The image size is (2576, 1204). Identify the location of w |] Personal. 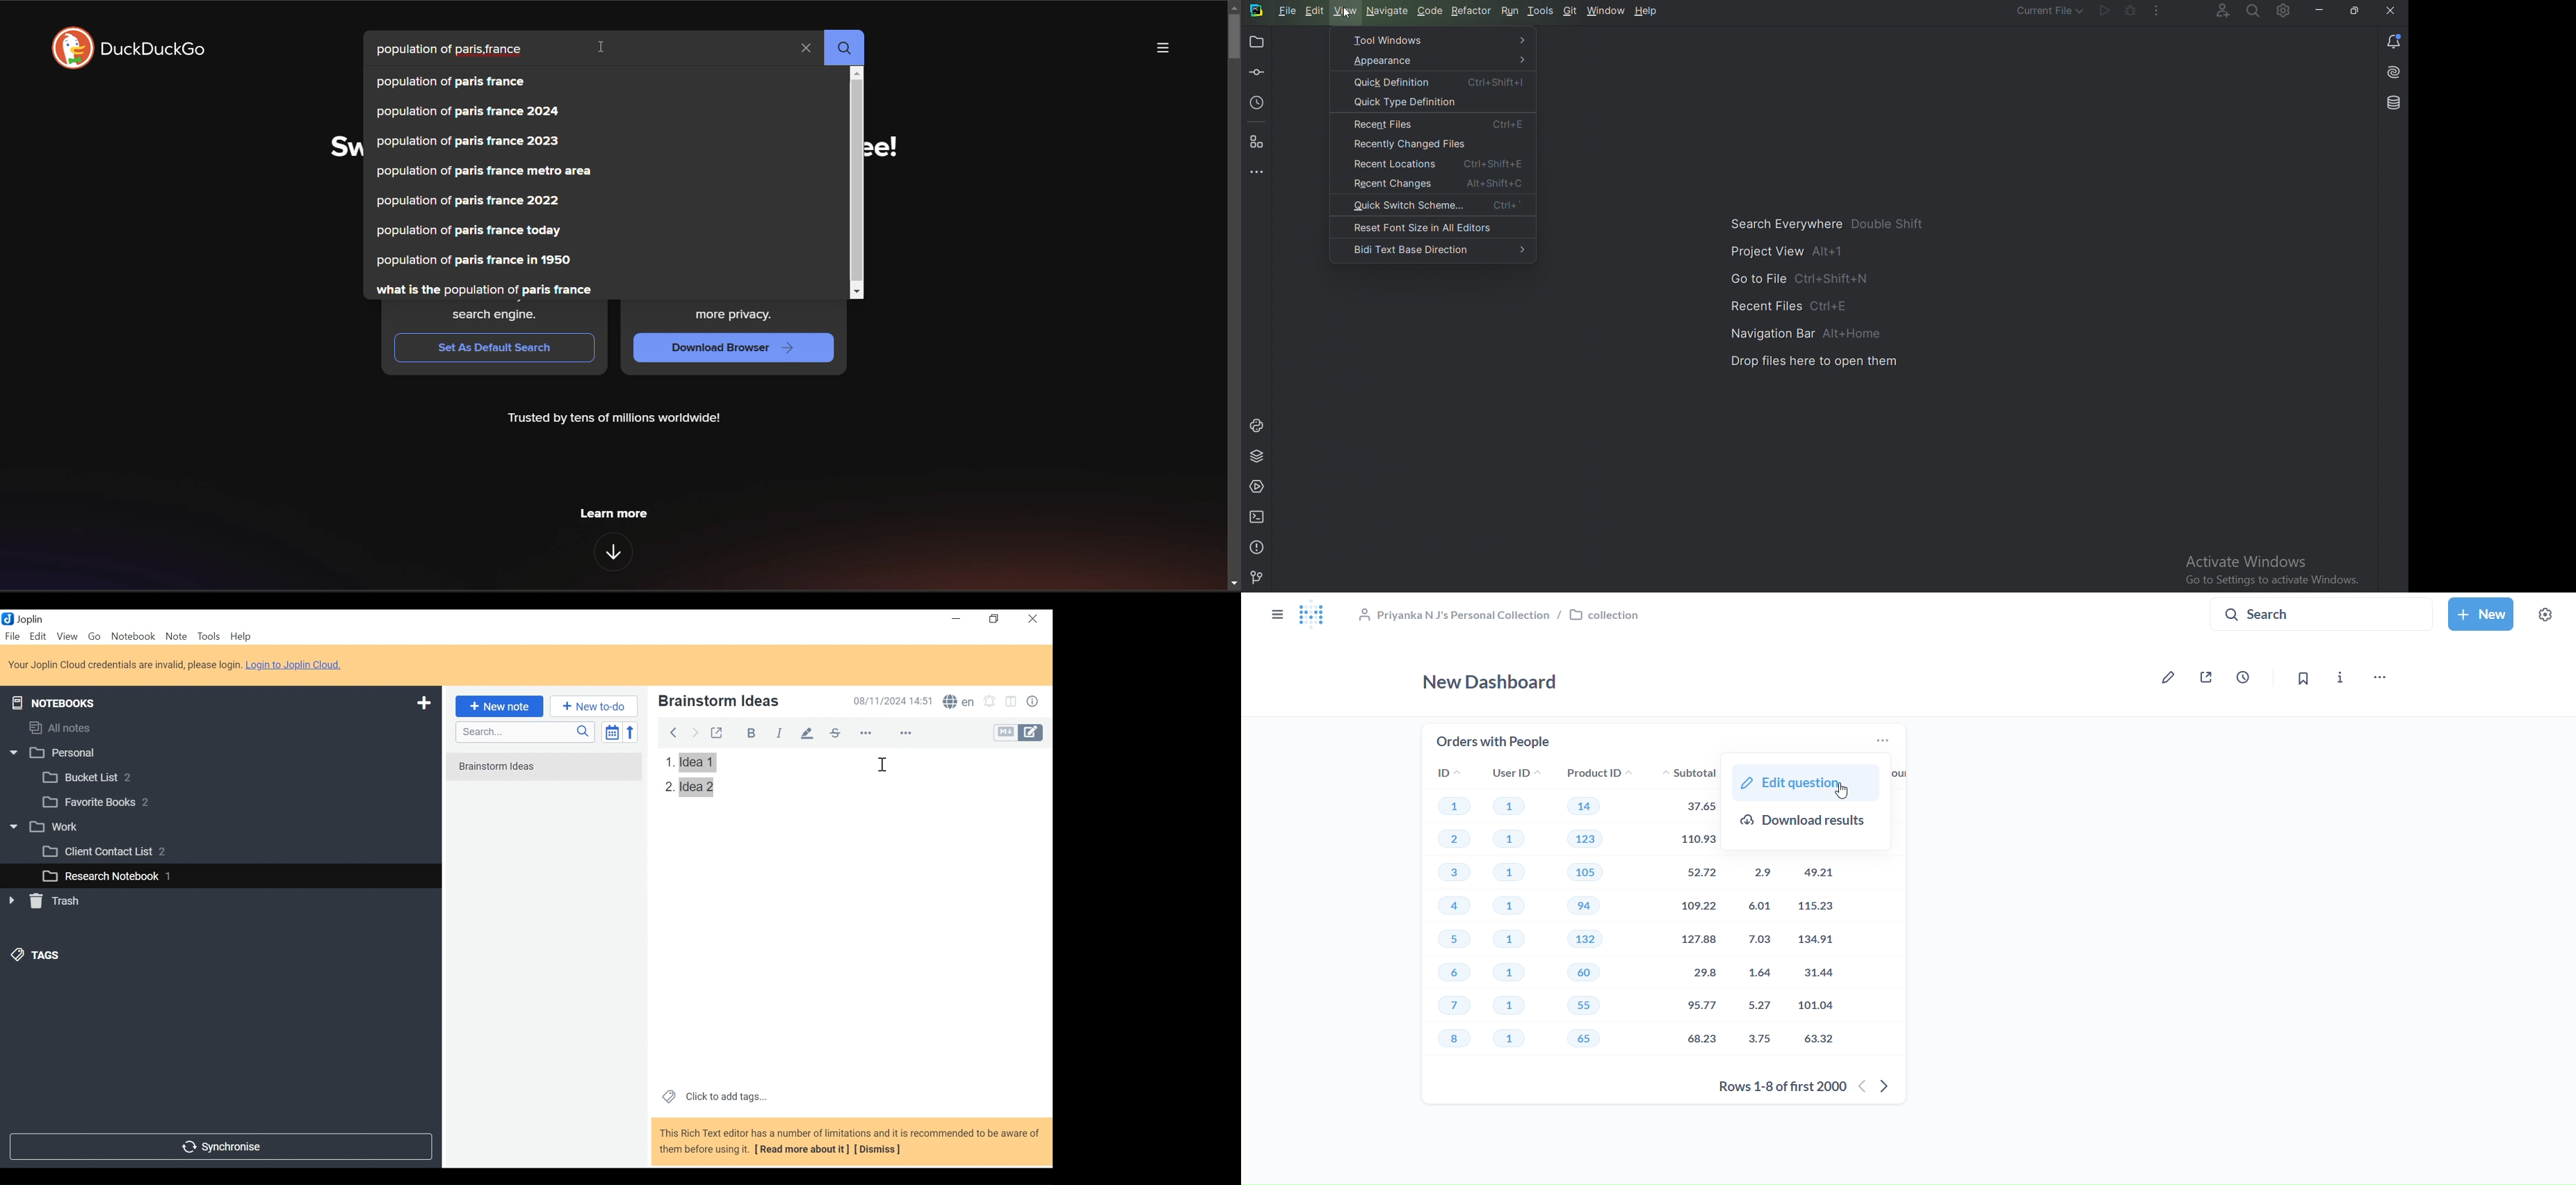
(59, 754).